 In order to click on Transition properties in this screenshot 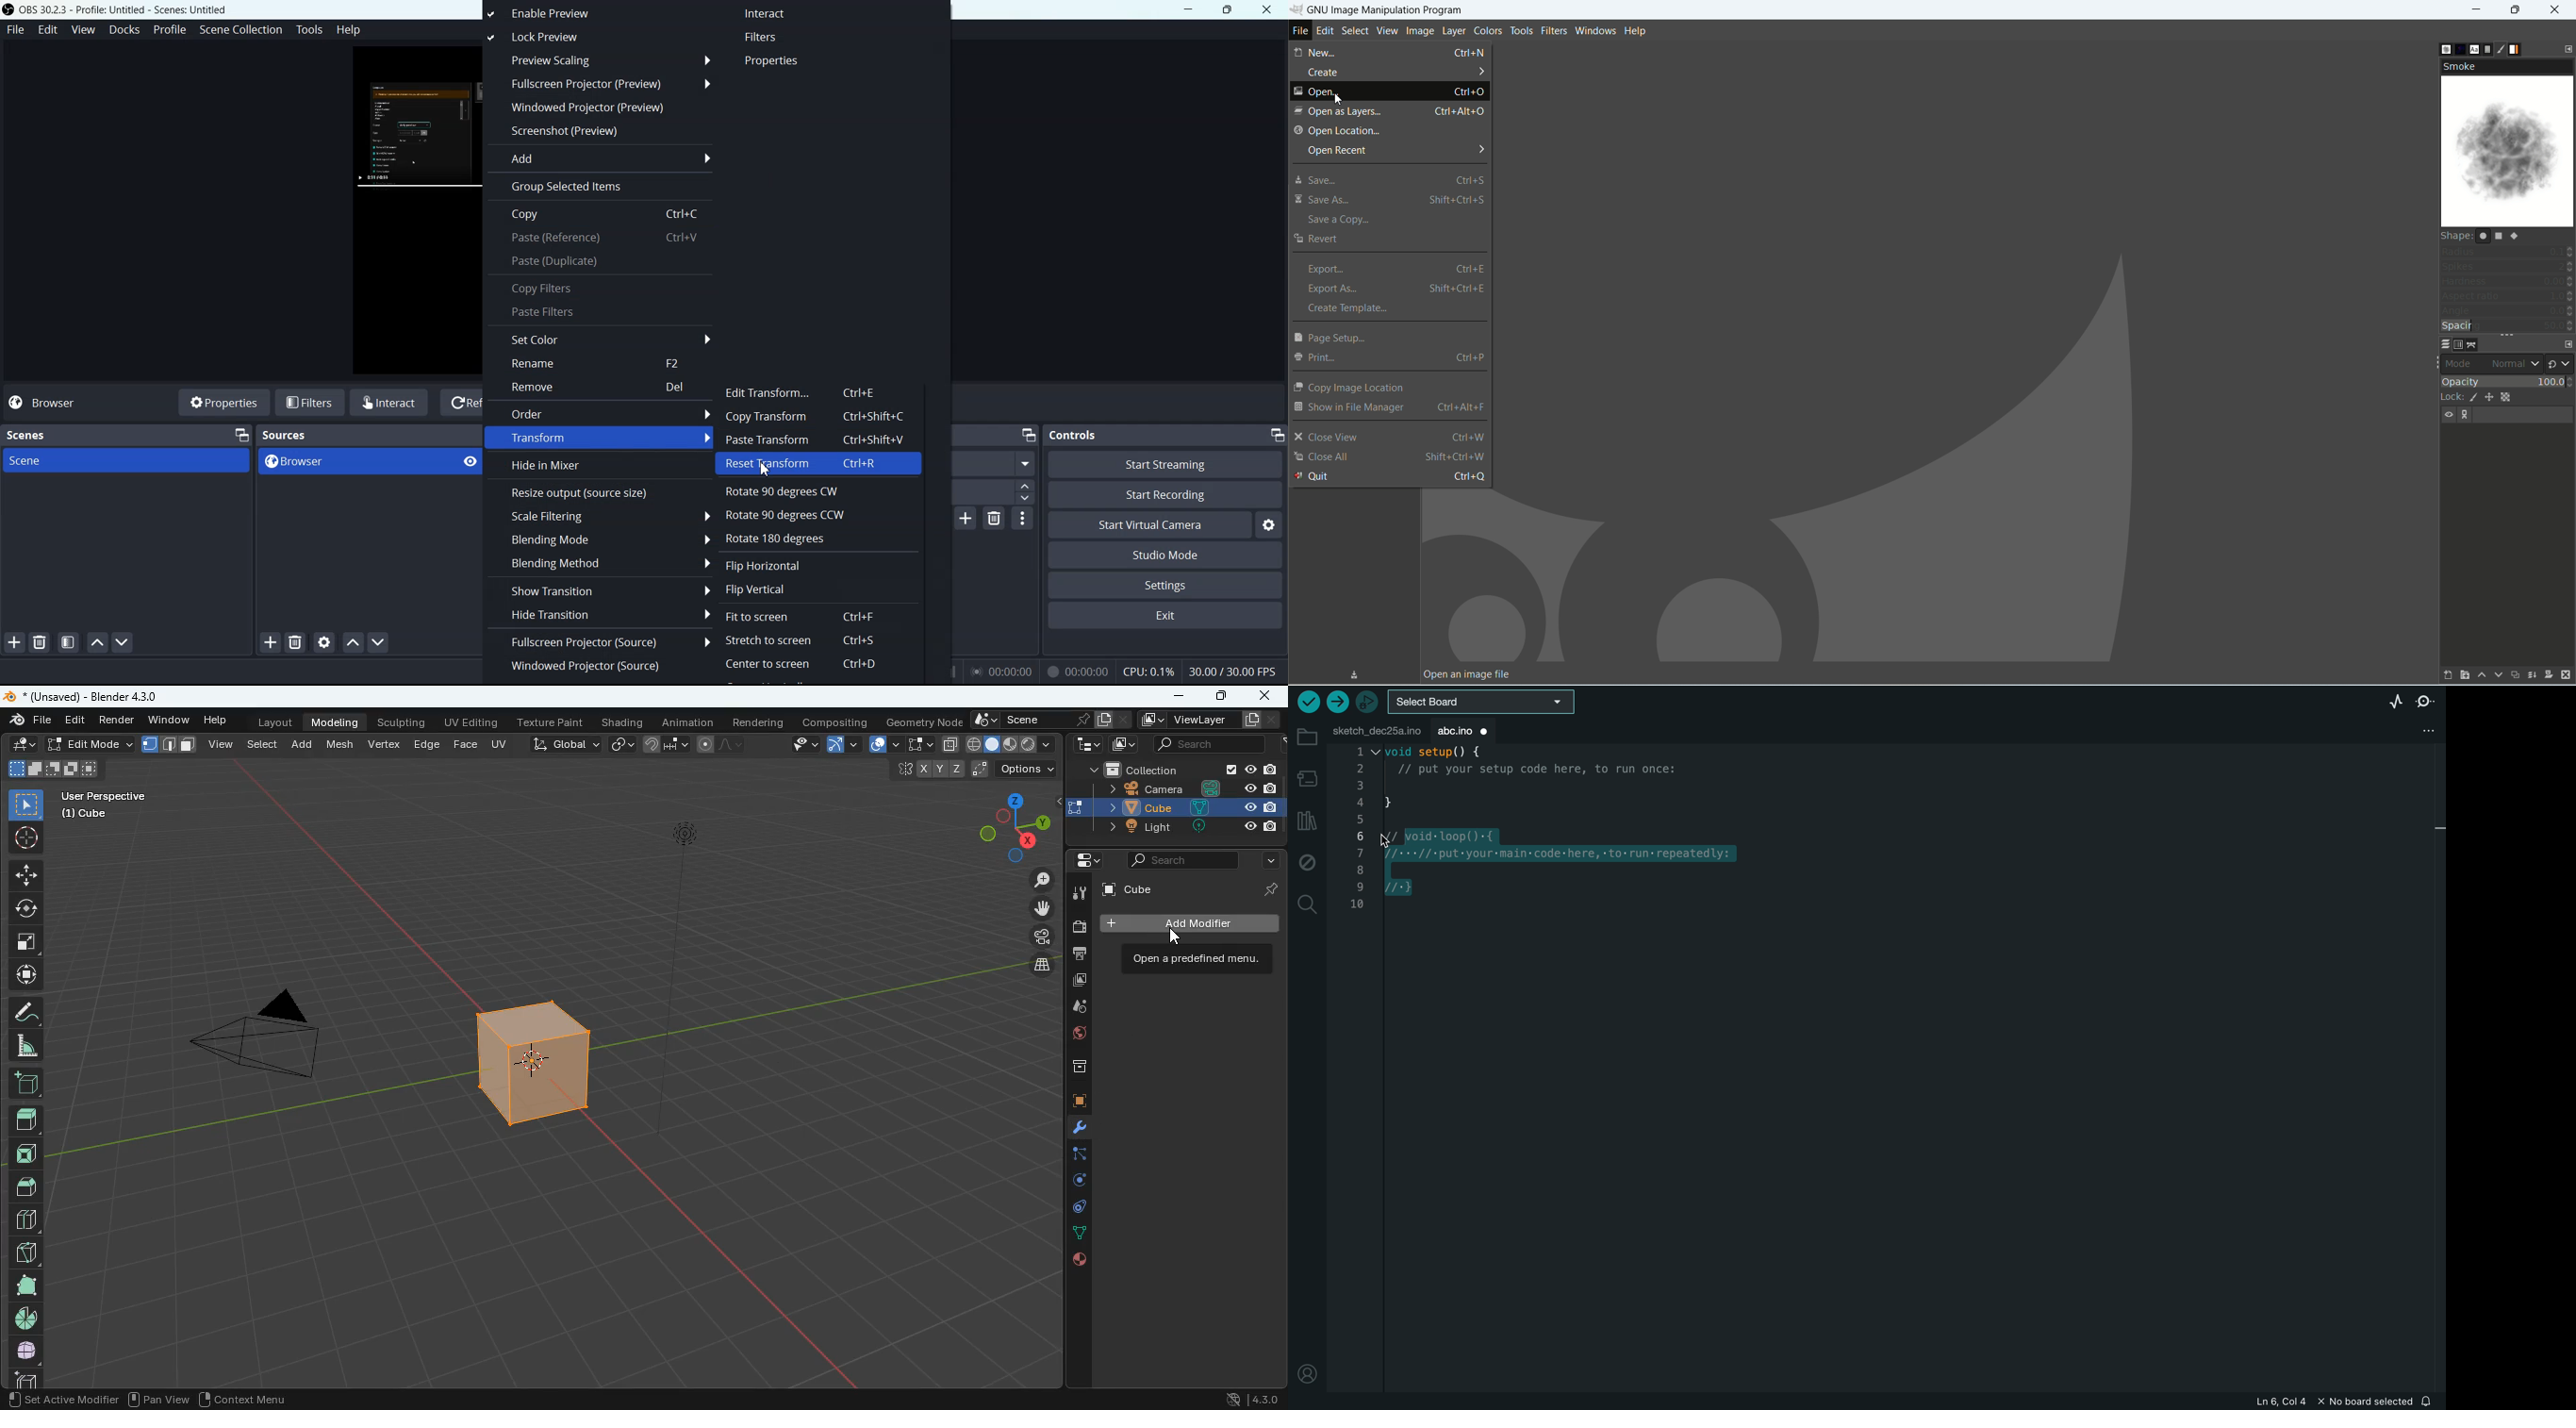, I will do `click(1023, 521)`.